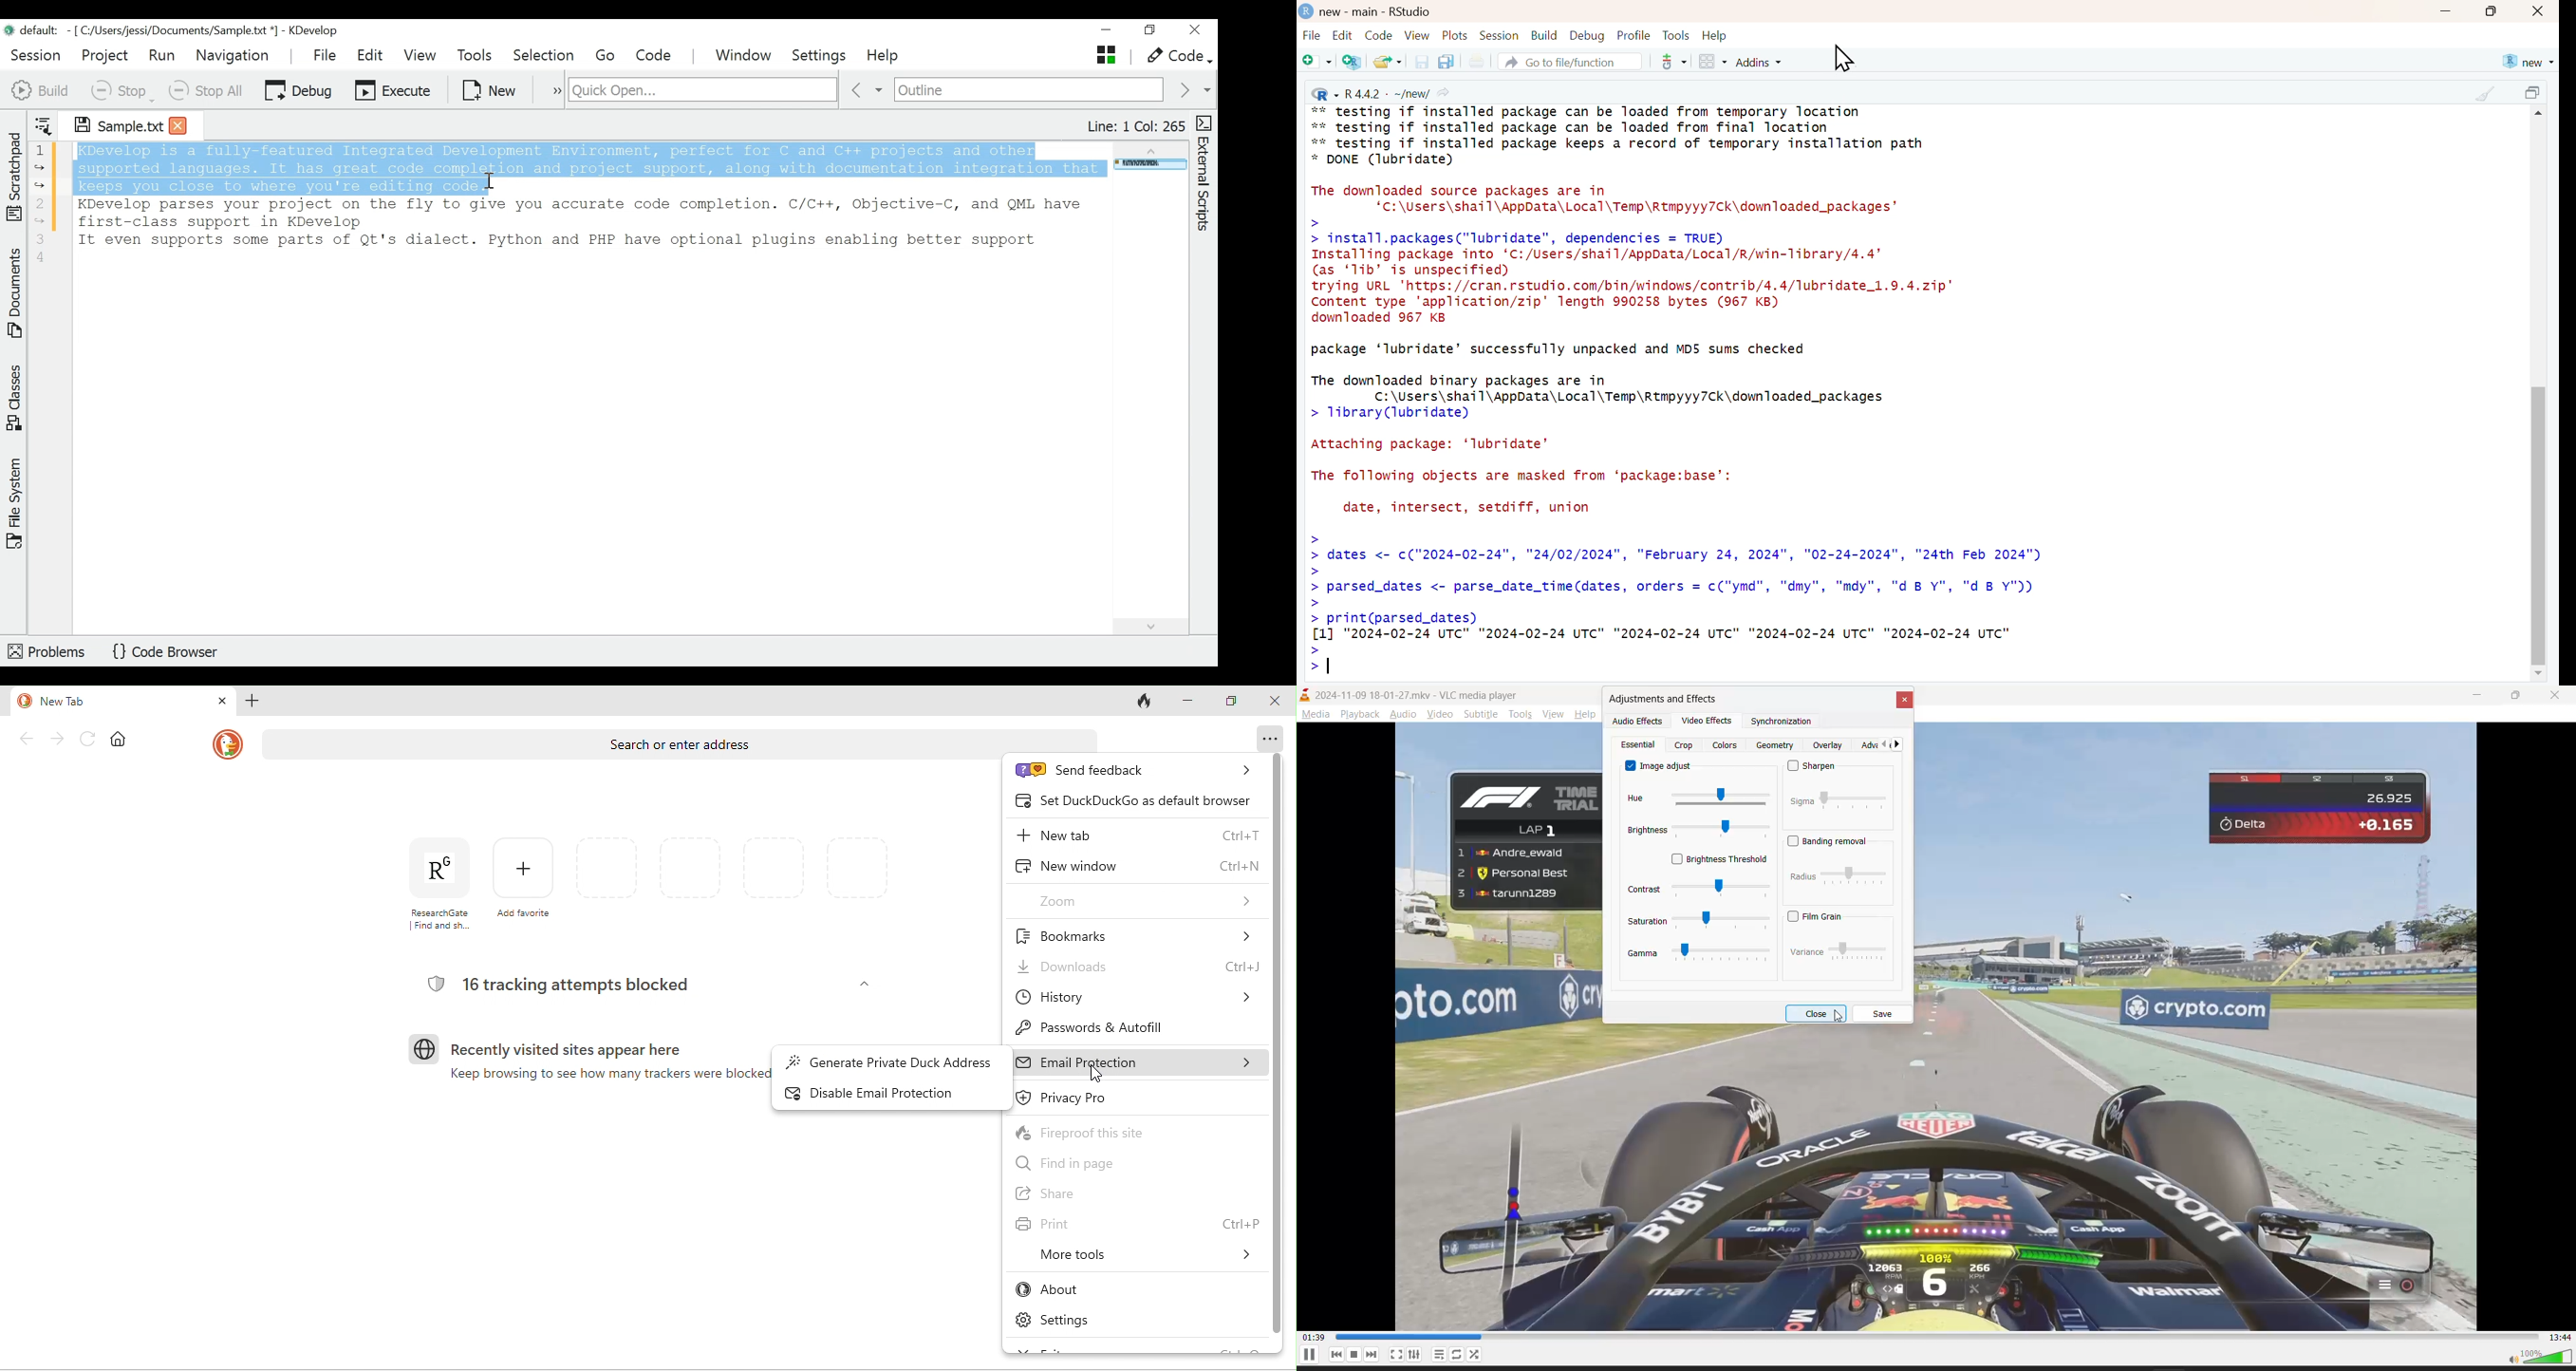 This screenshot has height=1372, width=2576. What do you see at coordinates (1823, 916) in the screenshot?
I see `film grain` at bounding box center [1823, 916].